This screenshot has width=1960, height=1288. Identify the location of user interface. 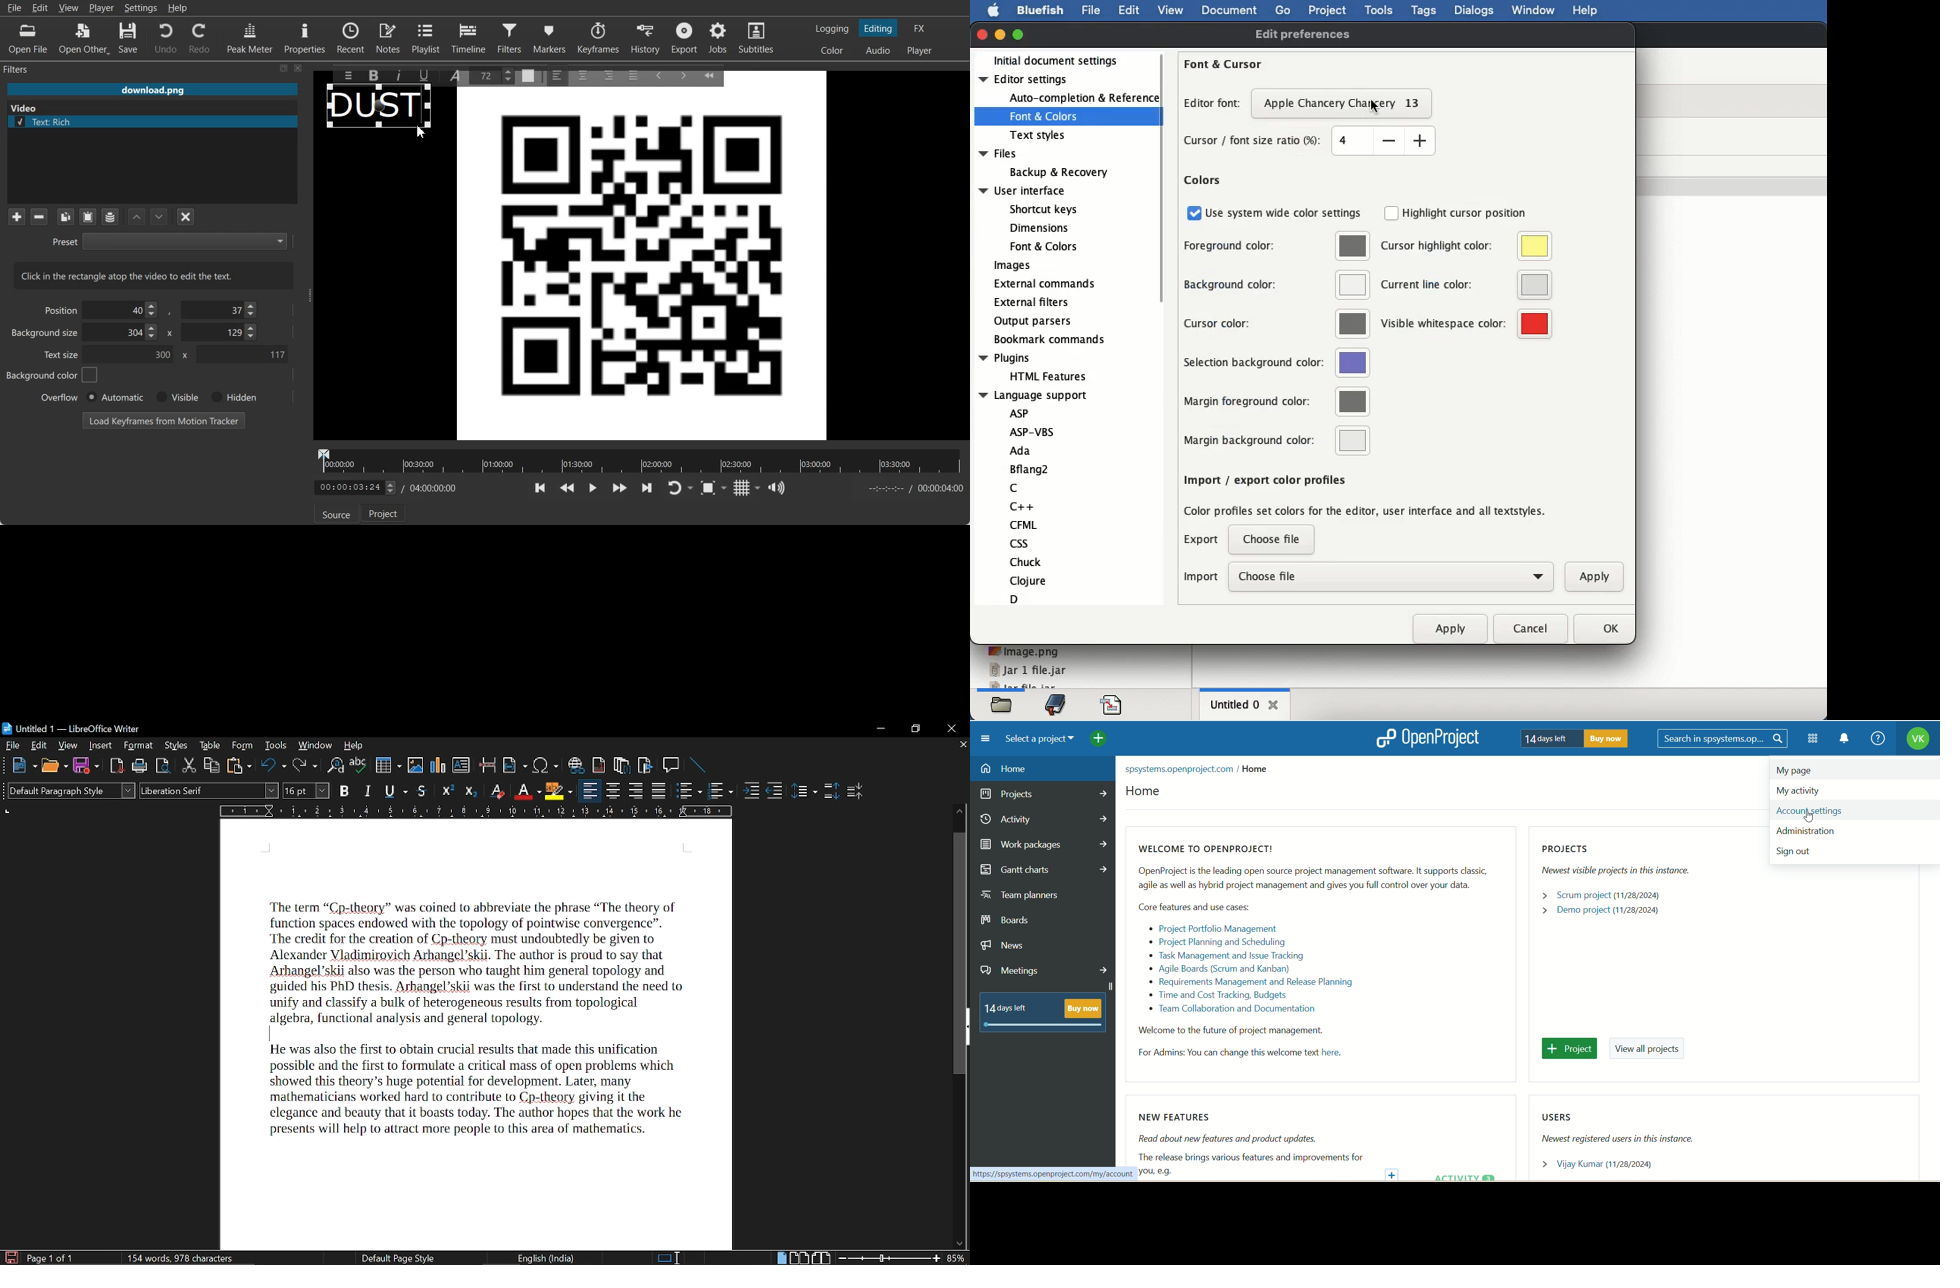
(1031, 219).